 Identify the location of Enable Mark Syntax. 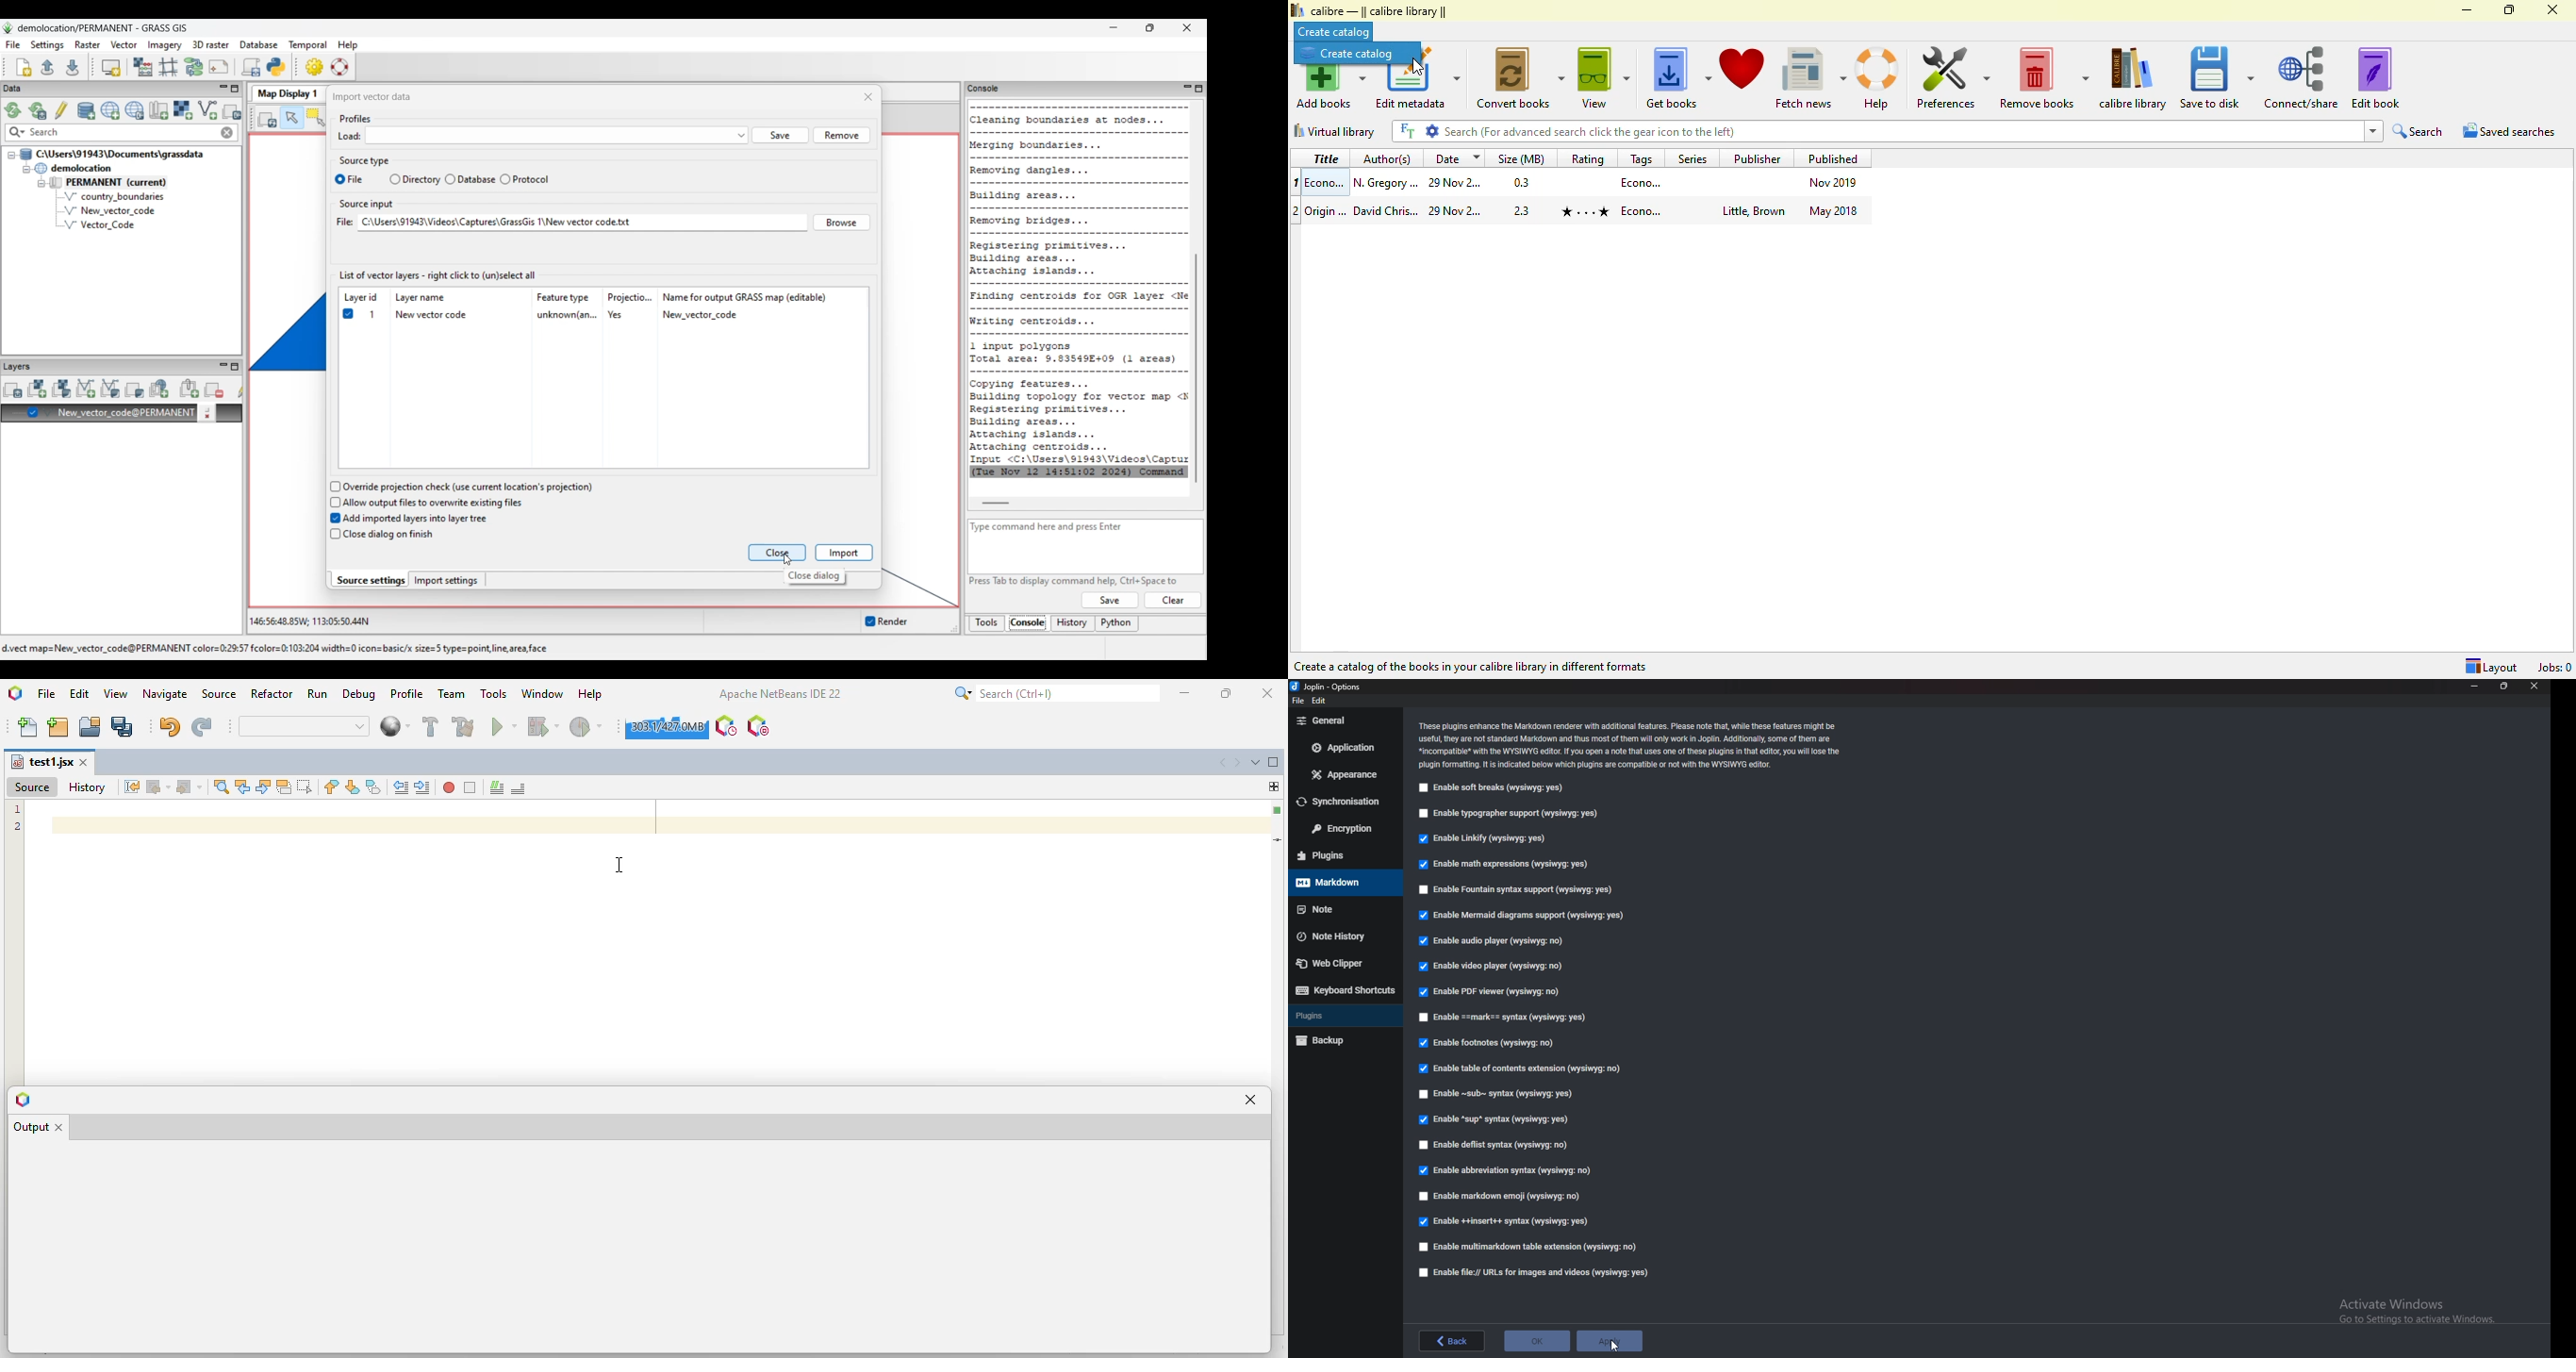
(1506, 1019).